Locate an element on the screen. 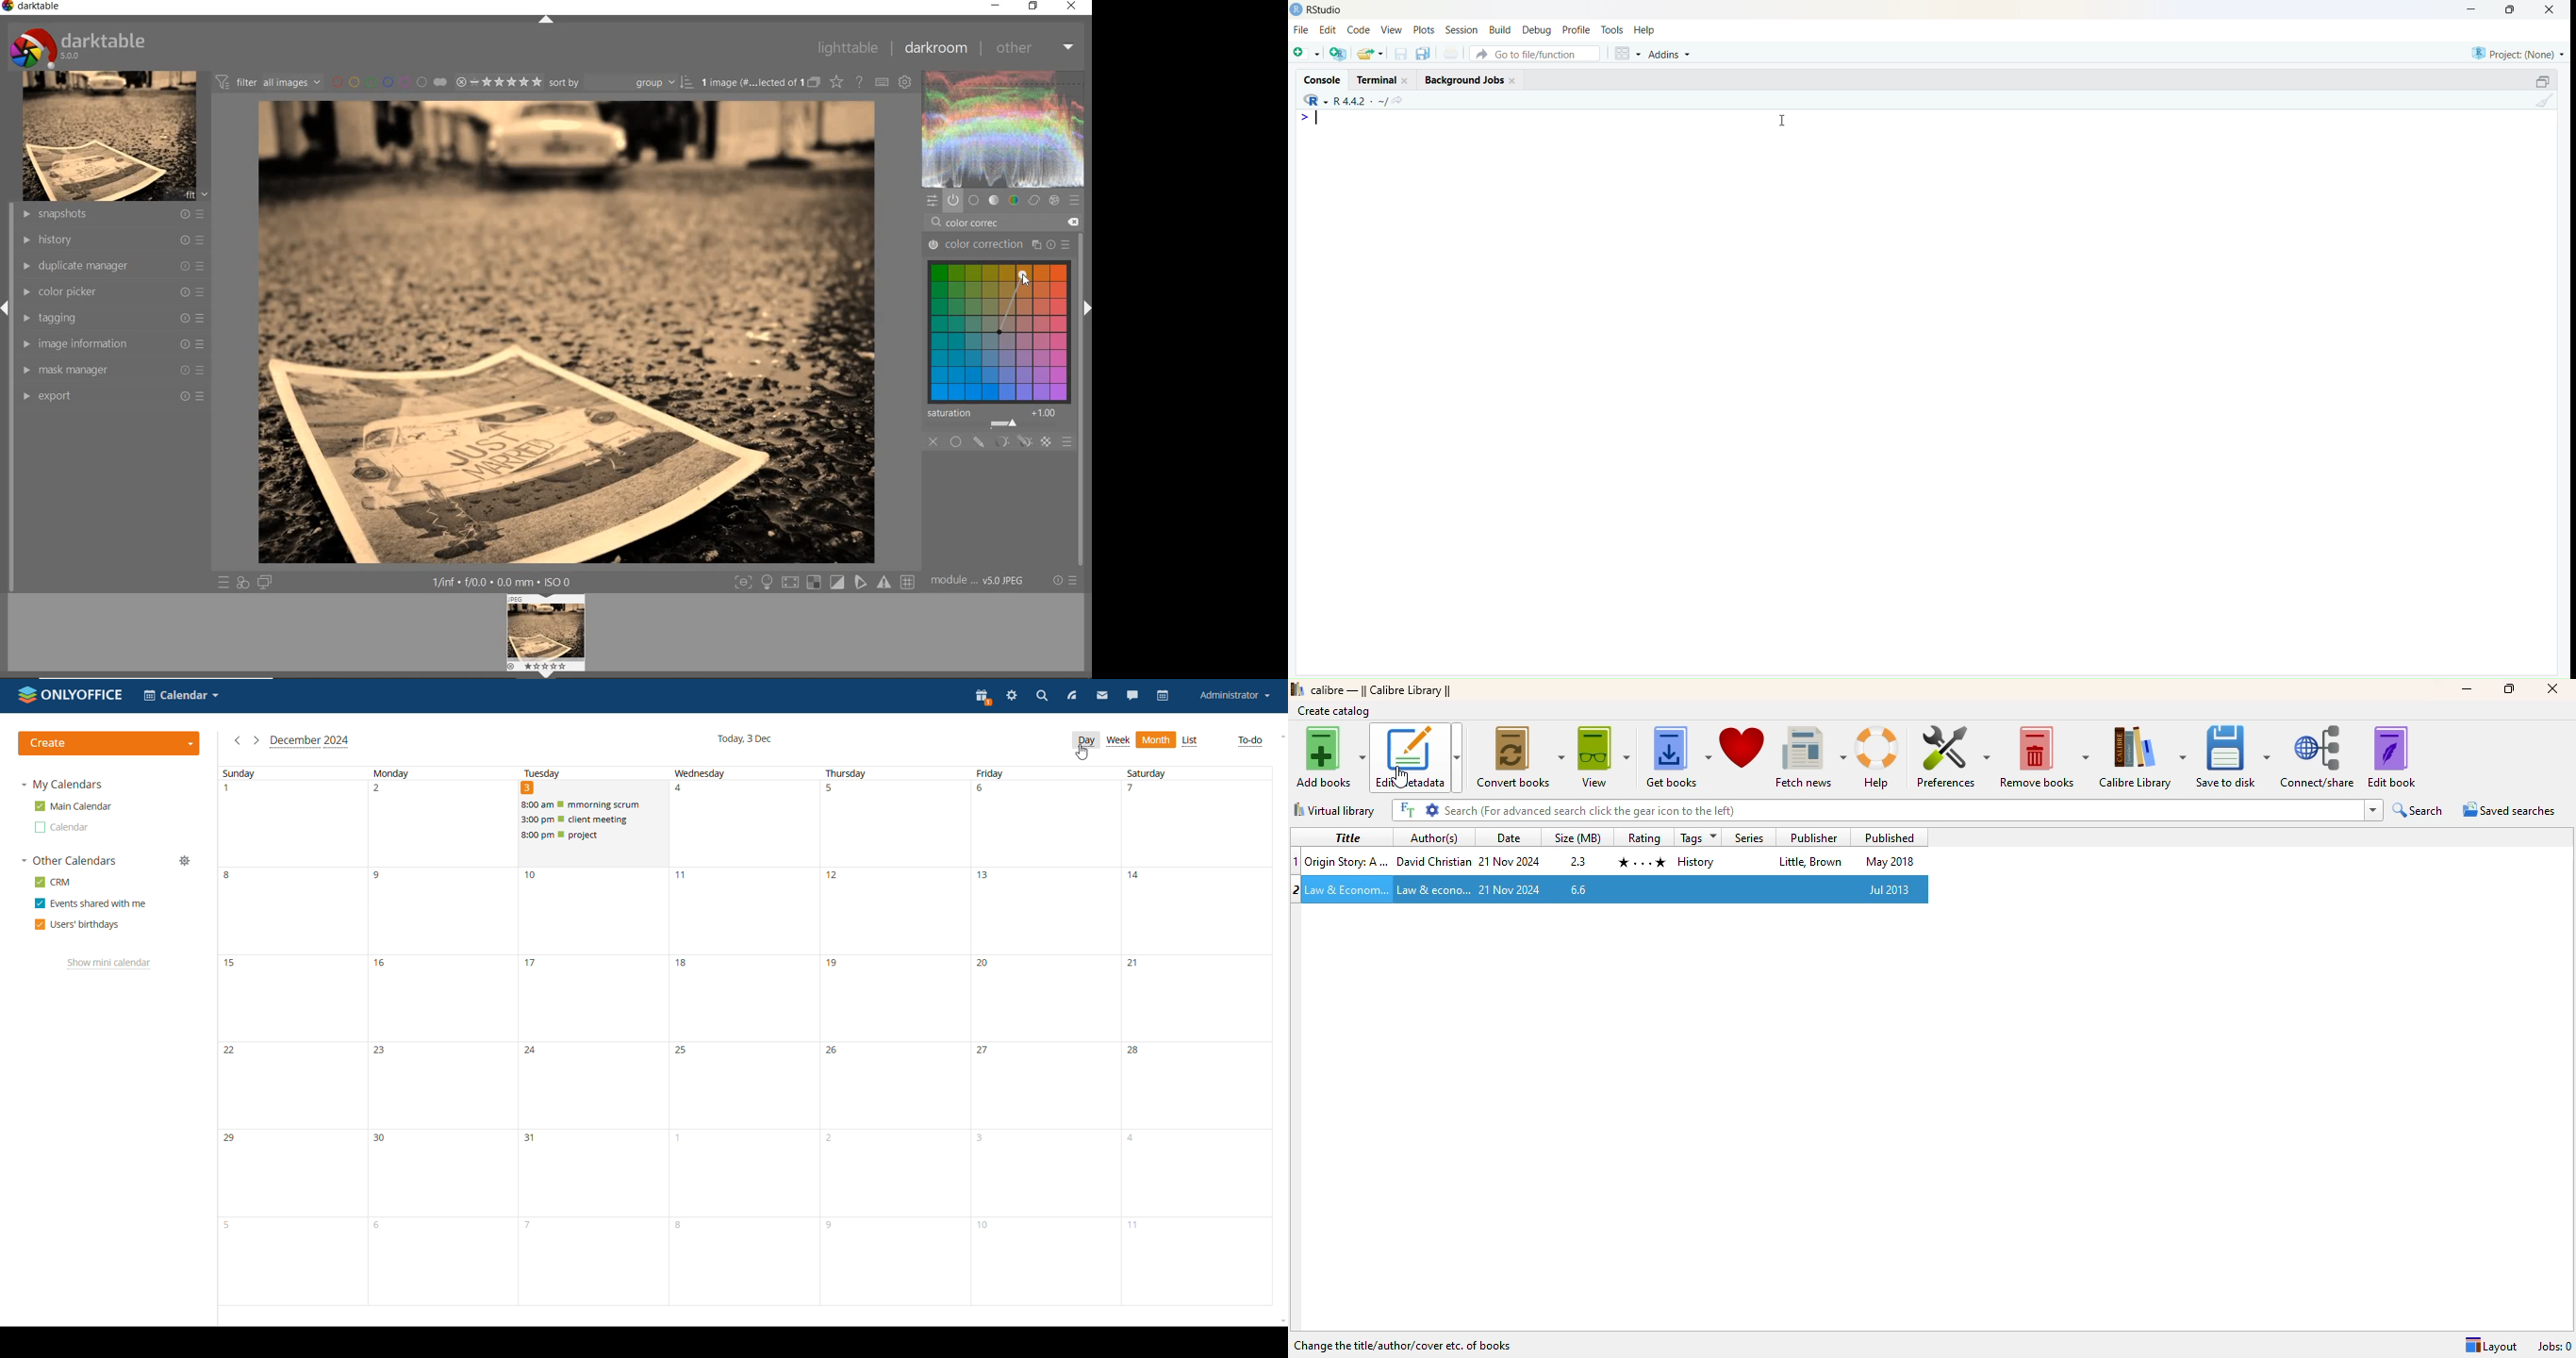 The height and width of the screenshot is (1372, 2576). cursor is located at coordinates (1783, 120).